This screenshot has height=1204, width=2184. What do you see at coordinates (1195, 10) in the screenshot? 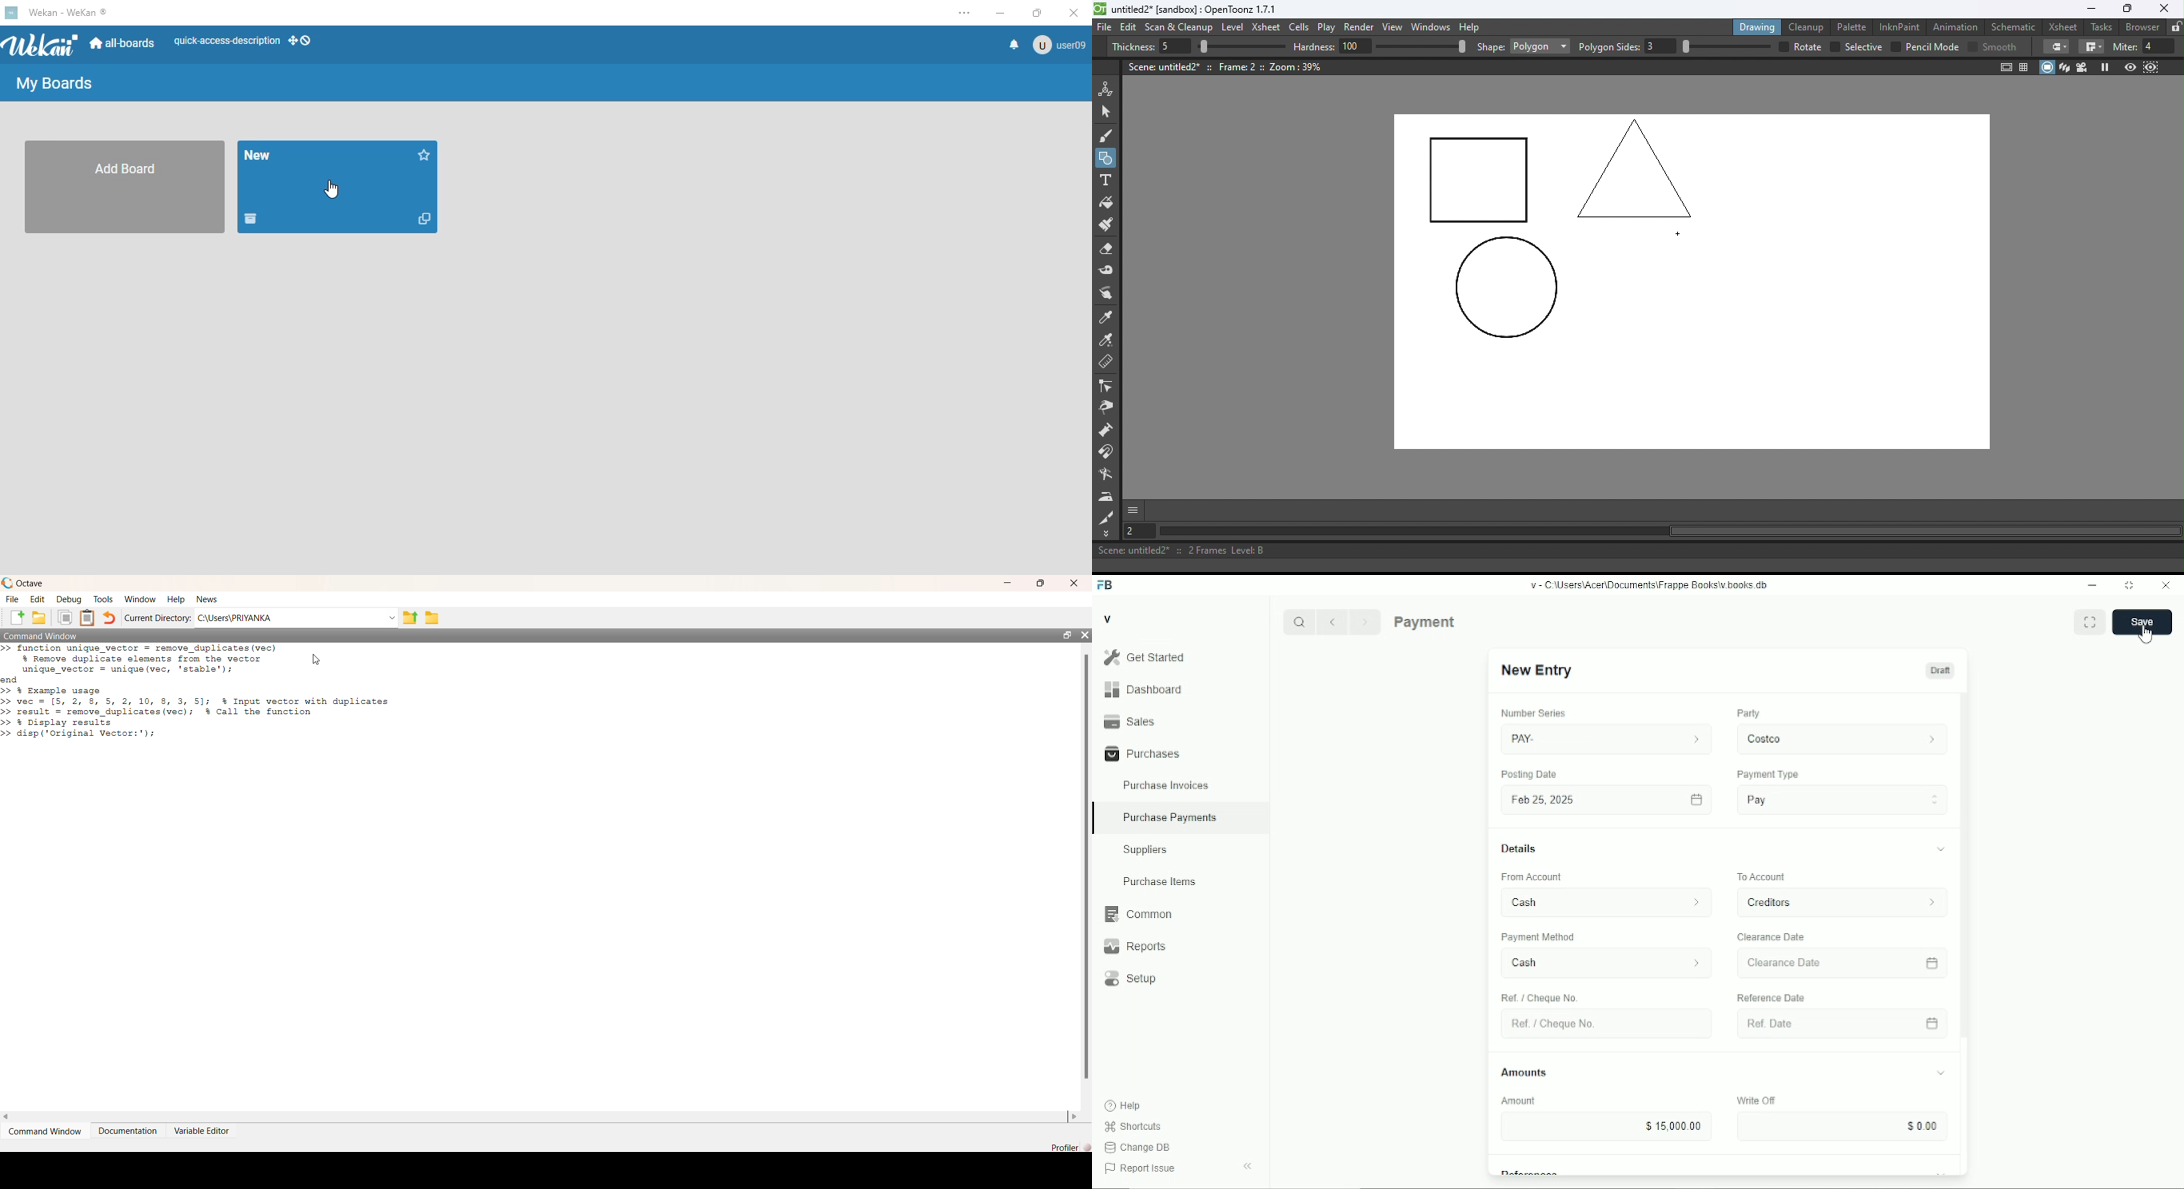
I see `File name` at bounding box center [1195, 10].